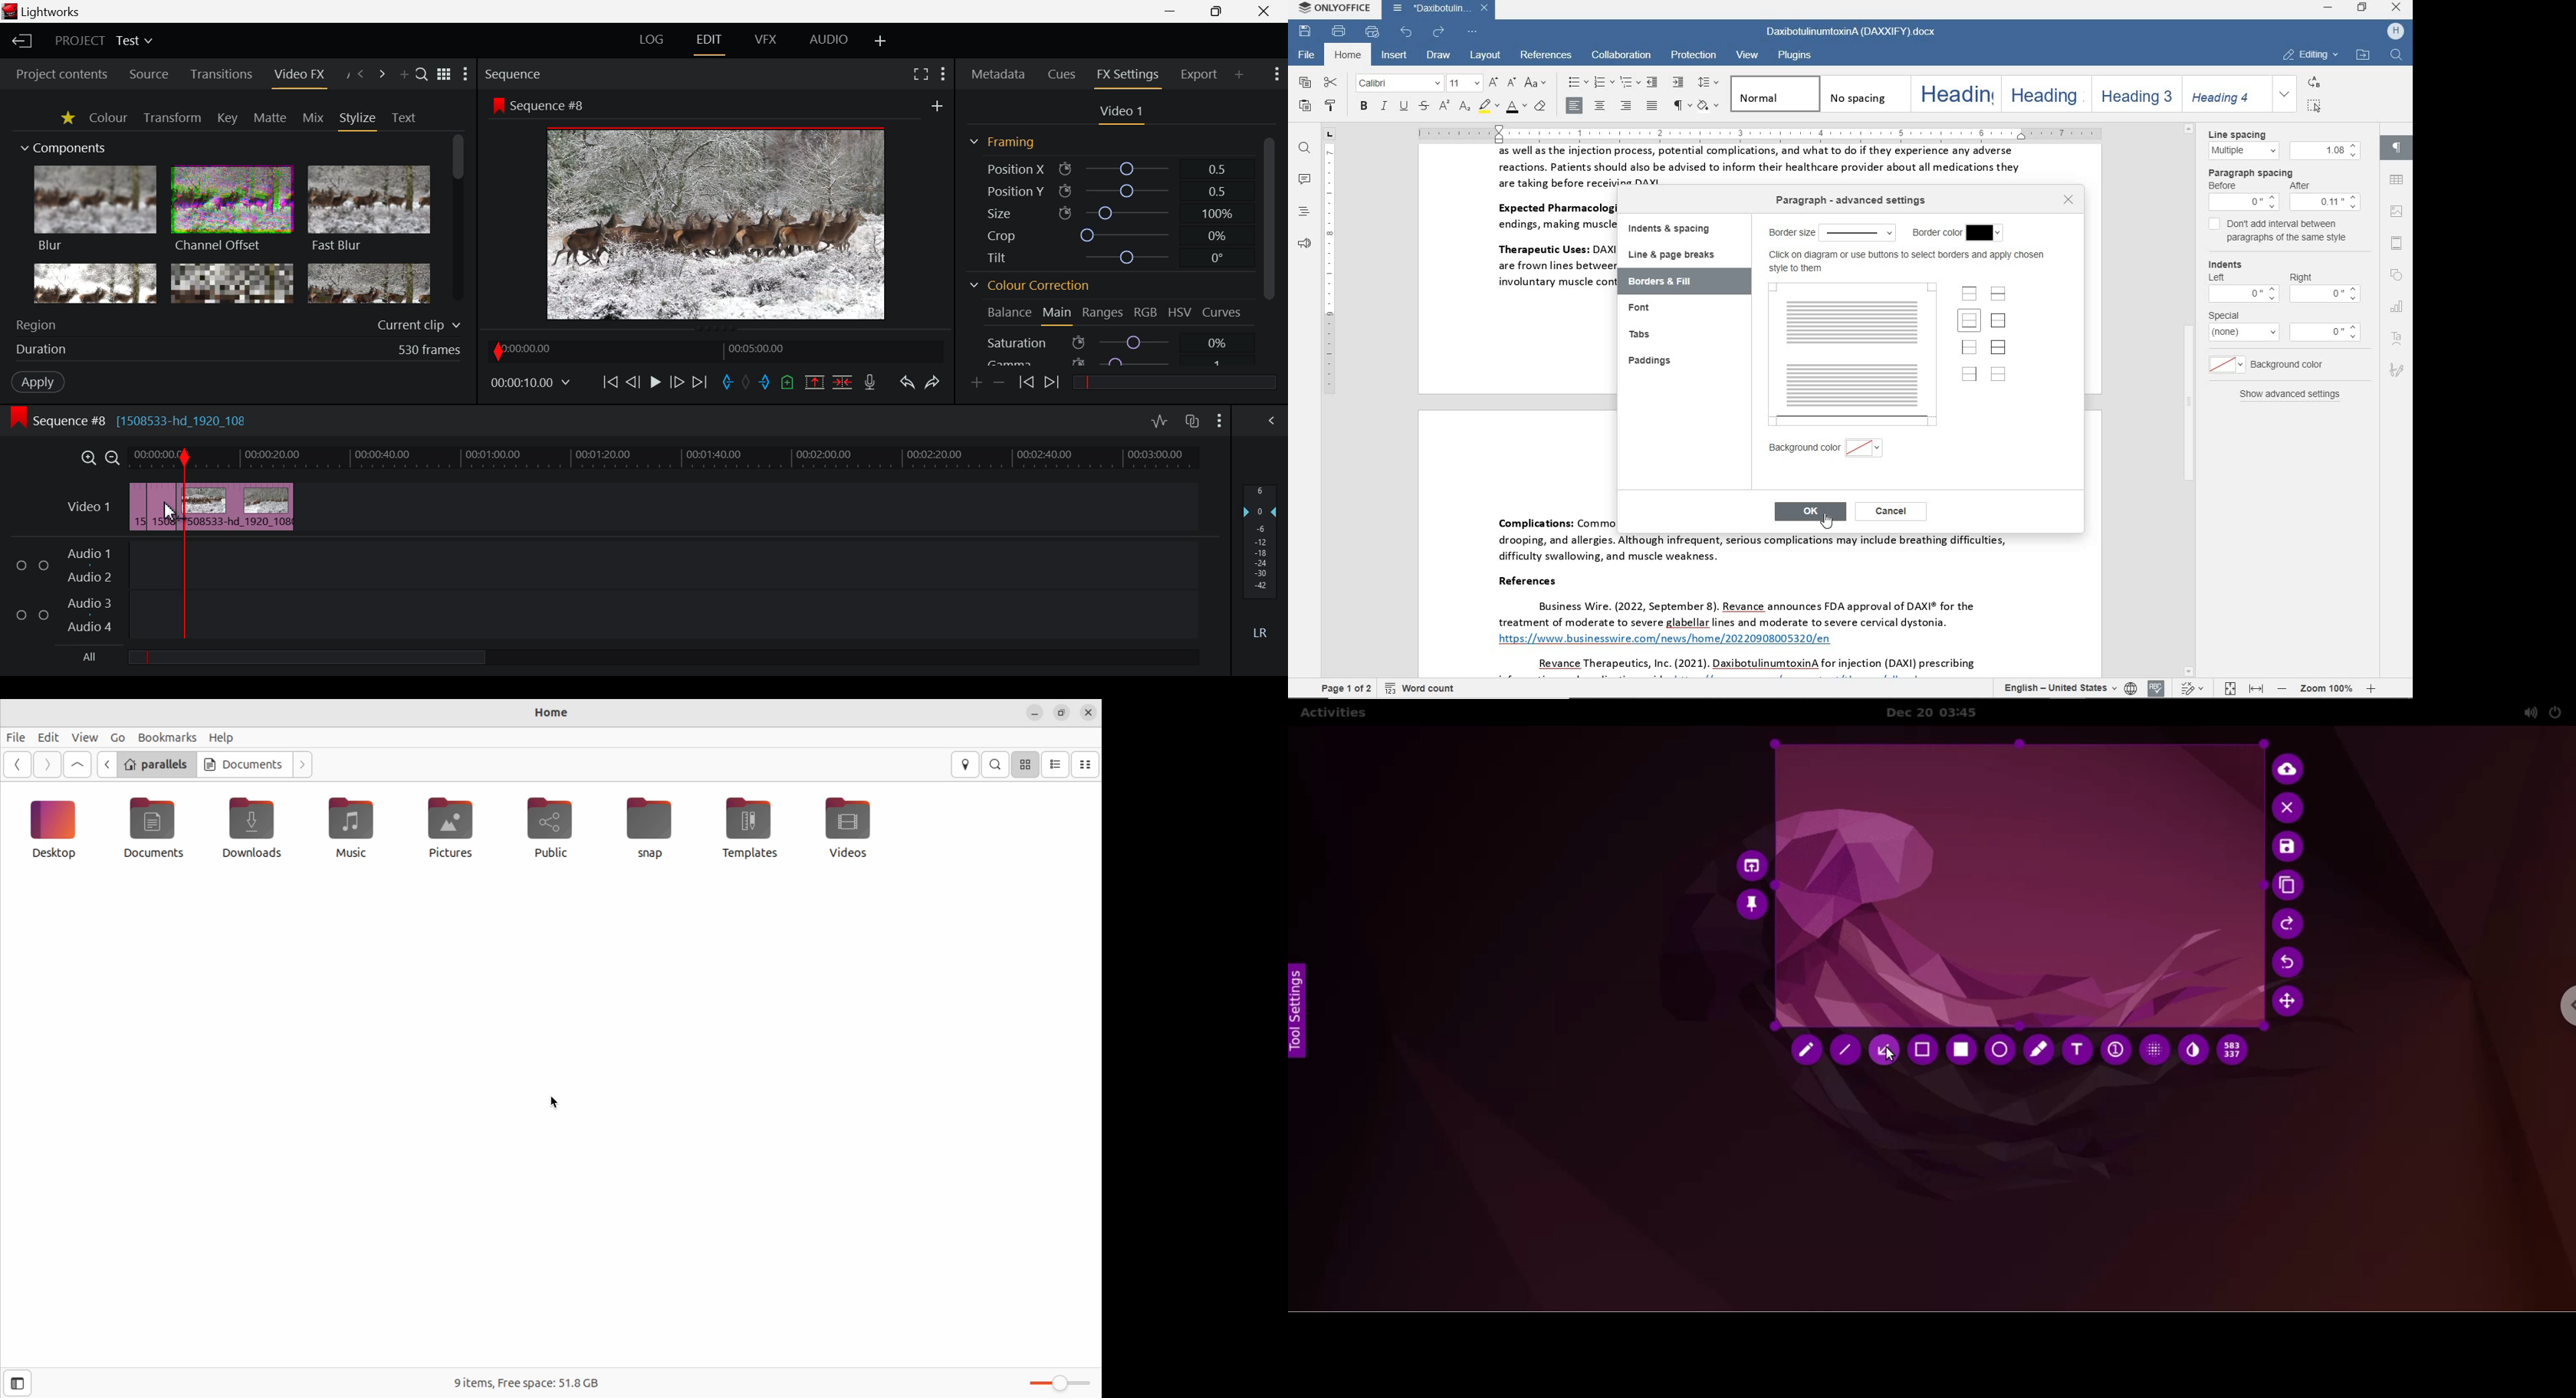  I want to click on cursor, so click(170, 511).